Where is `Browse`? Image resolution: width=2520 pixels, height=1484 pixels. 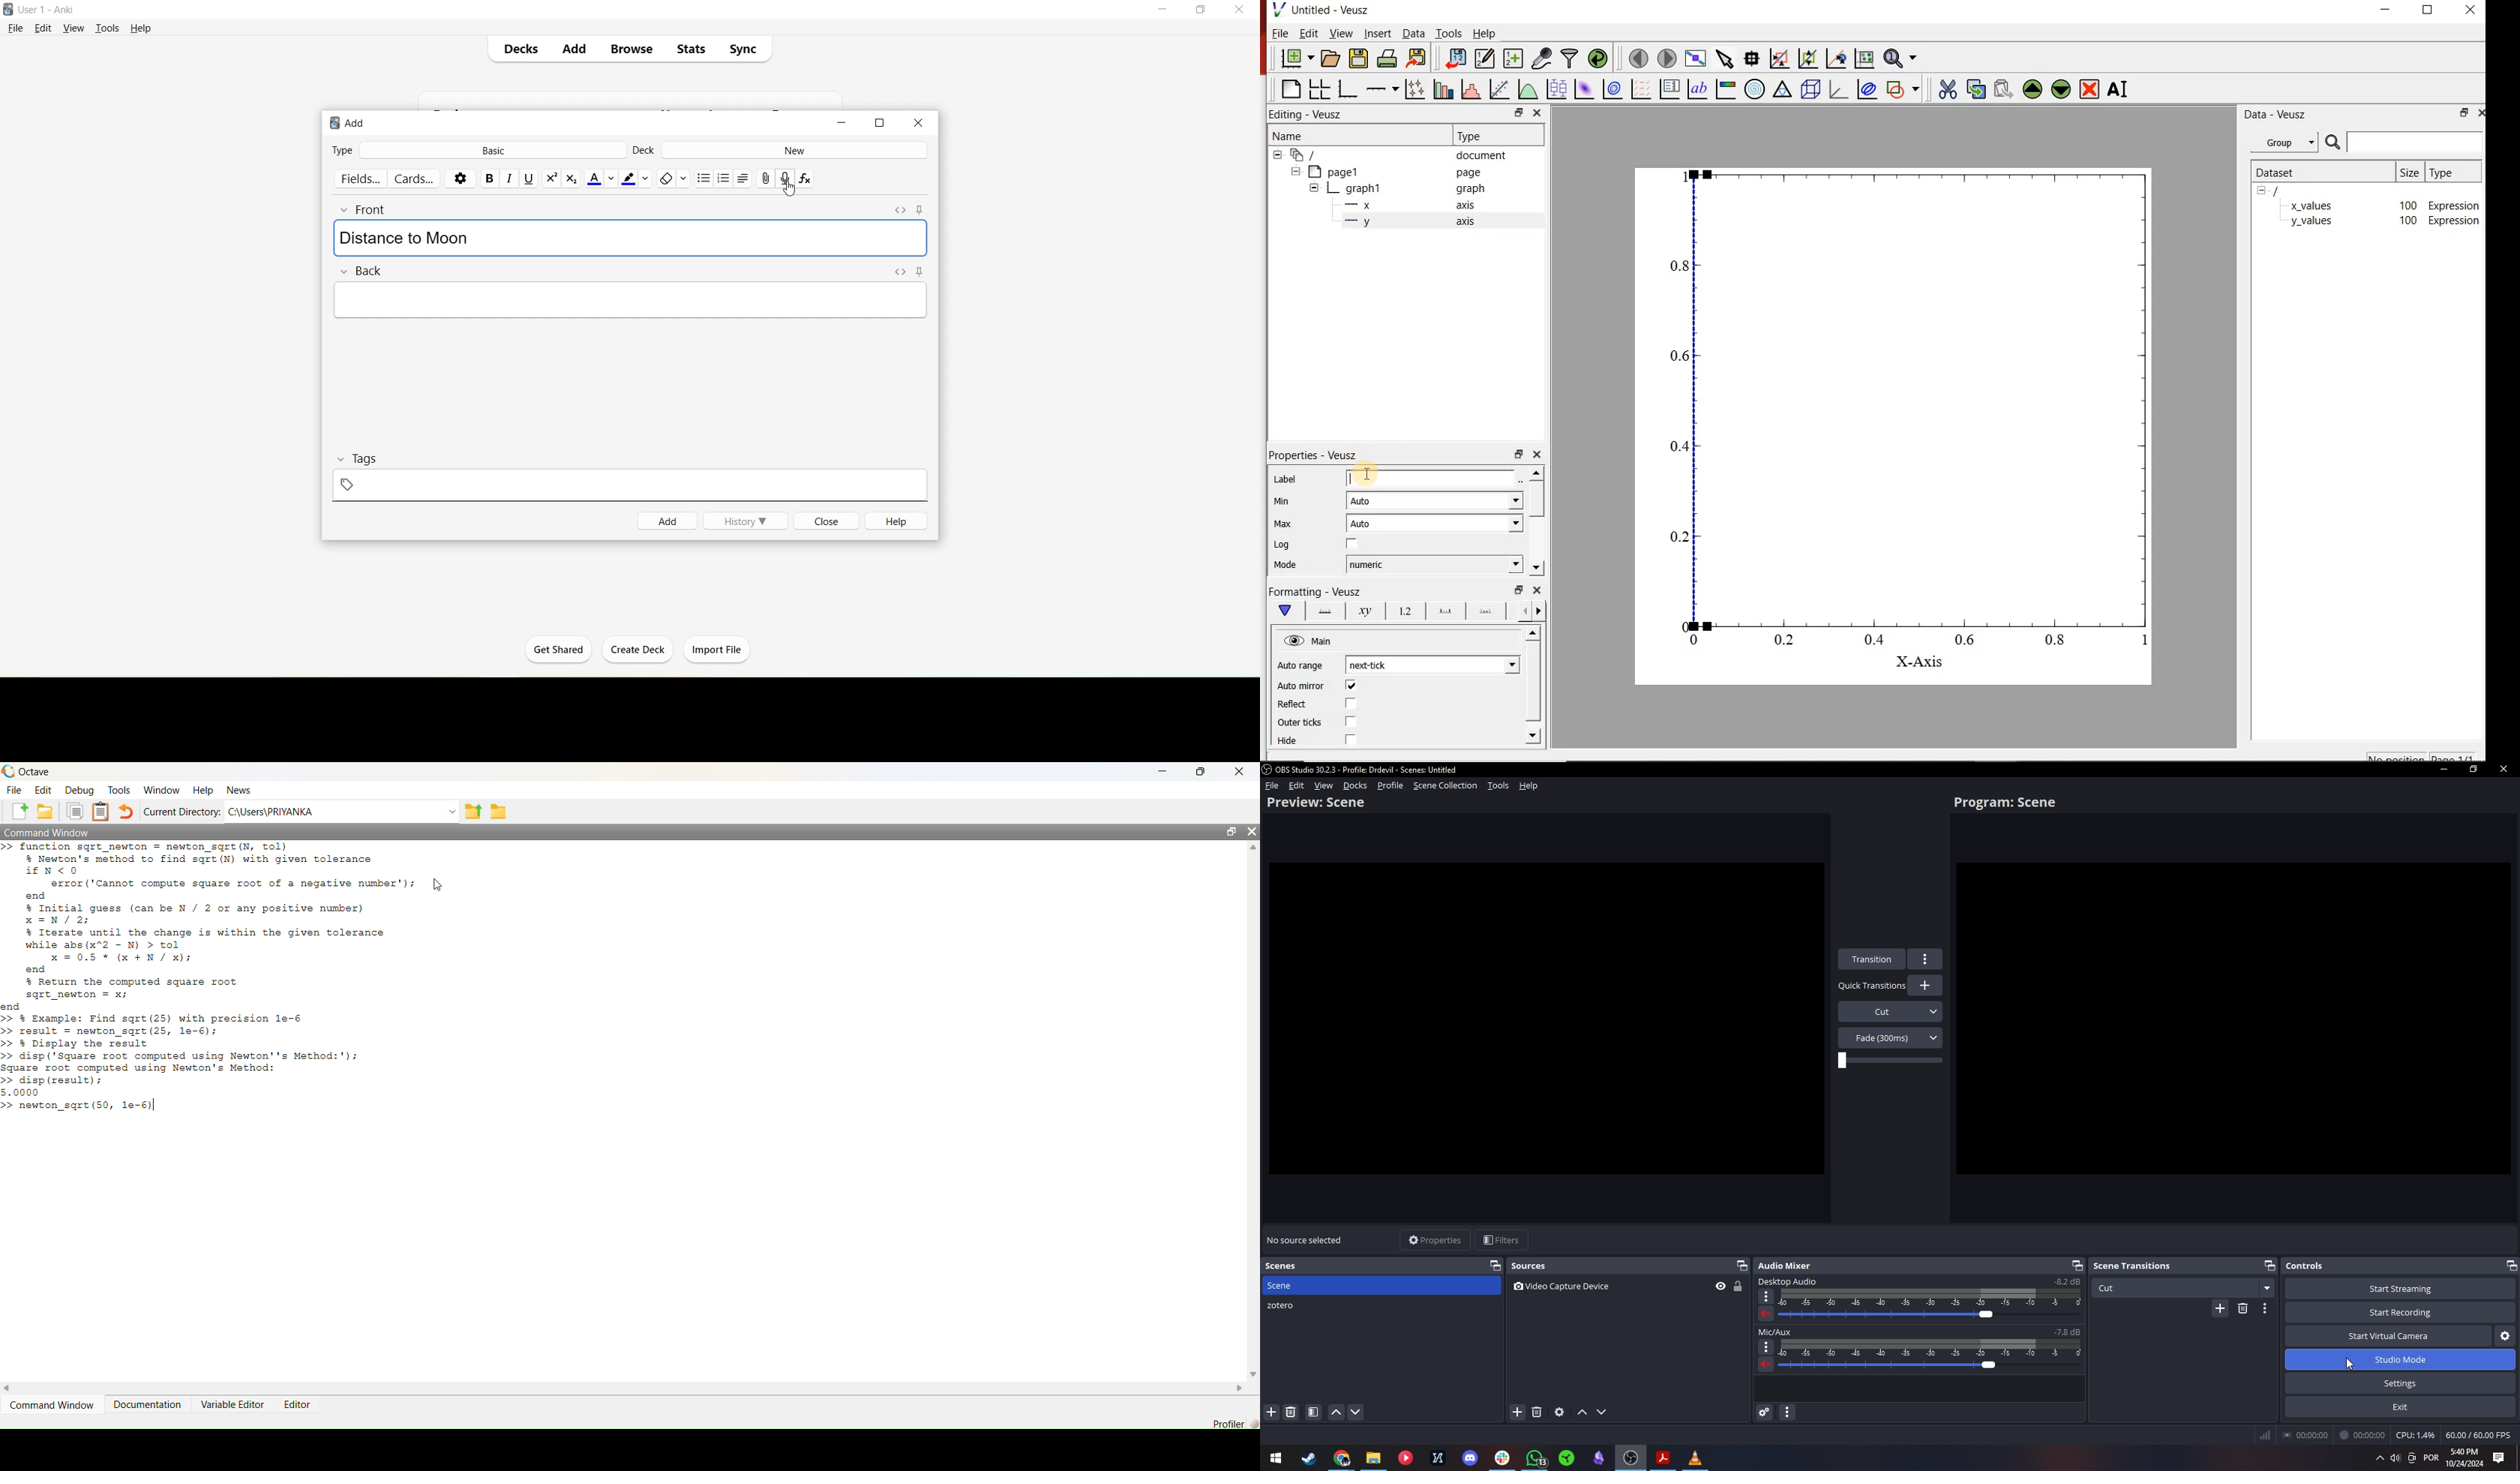
Browse is located at coordinates (626, 50).